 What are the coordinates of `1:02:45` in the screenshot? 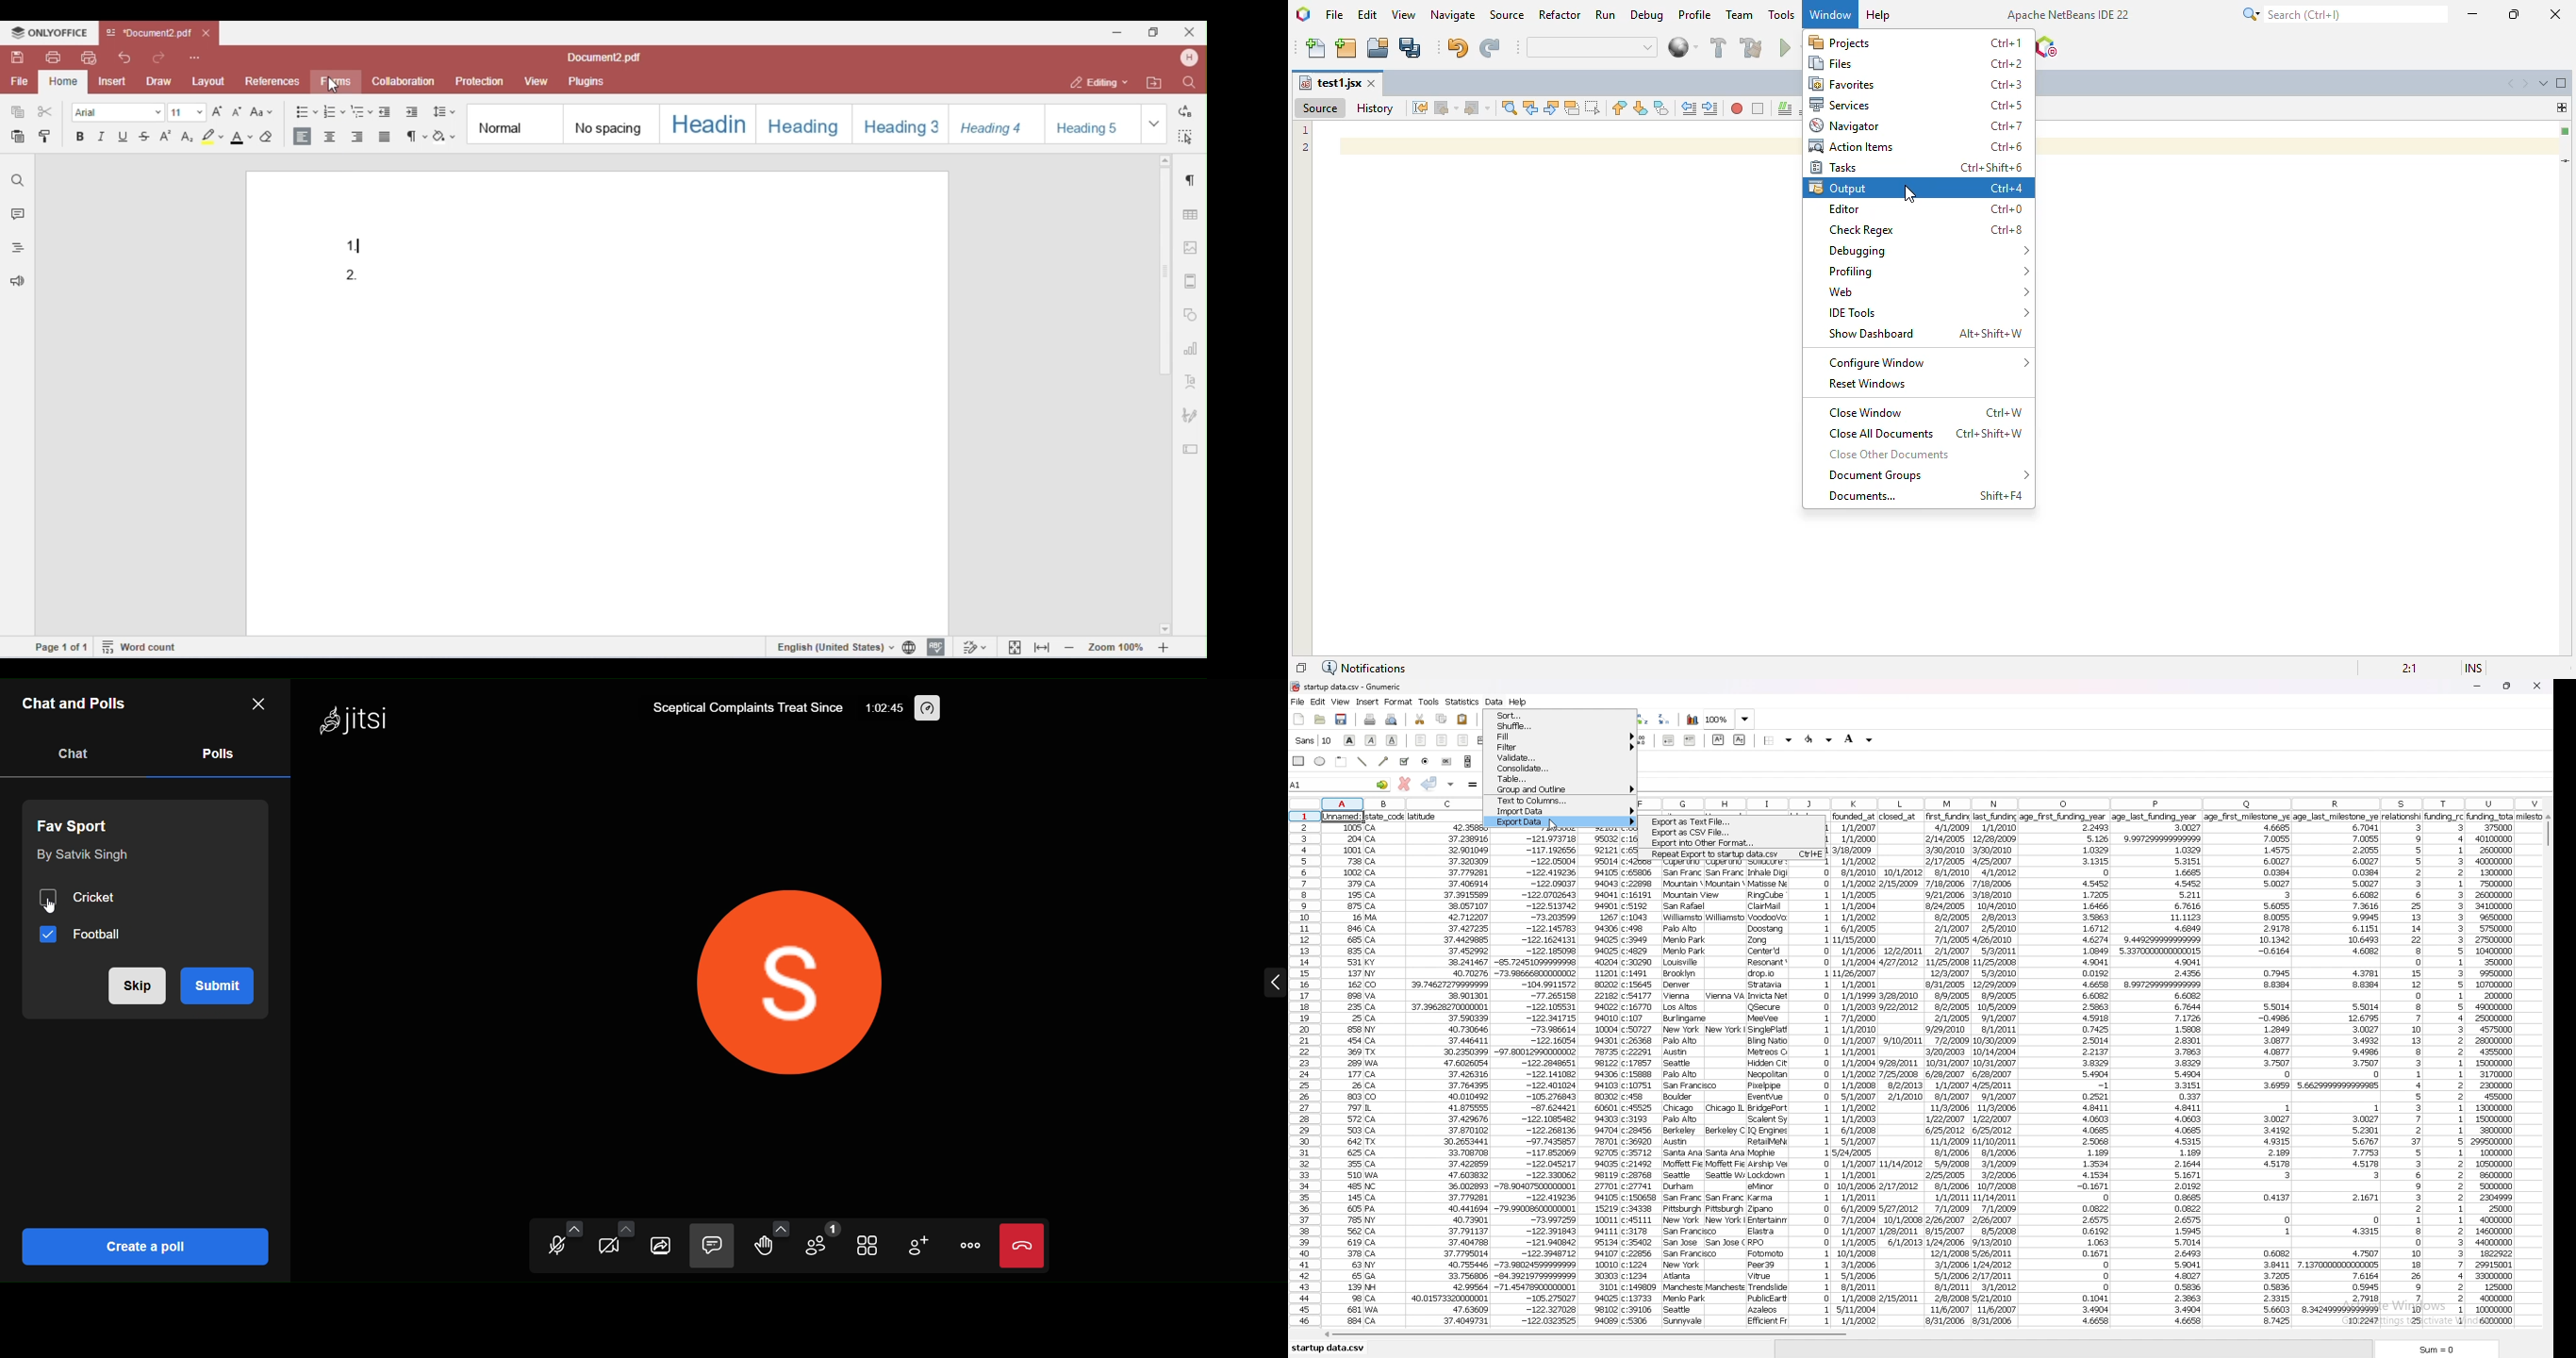 It's located at (881, 710).